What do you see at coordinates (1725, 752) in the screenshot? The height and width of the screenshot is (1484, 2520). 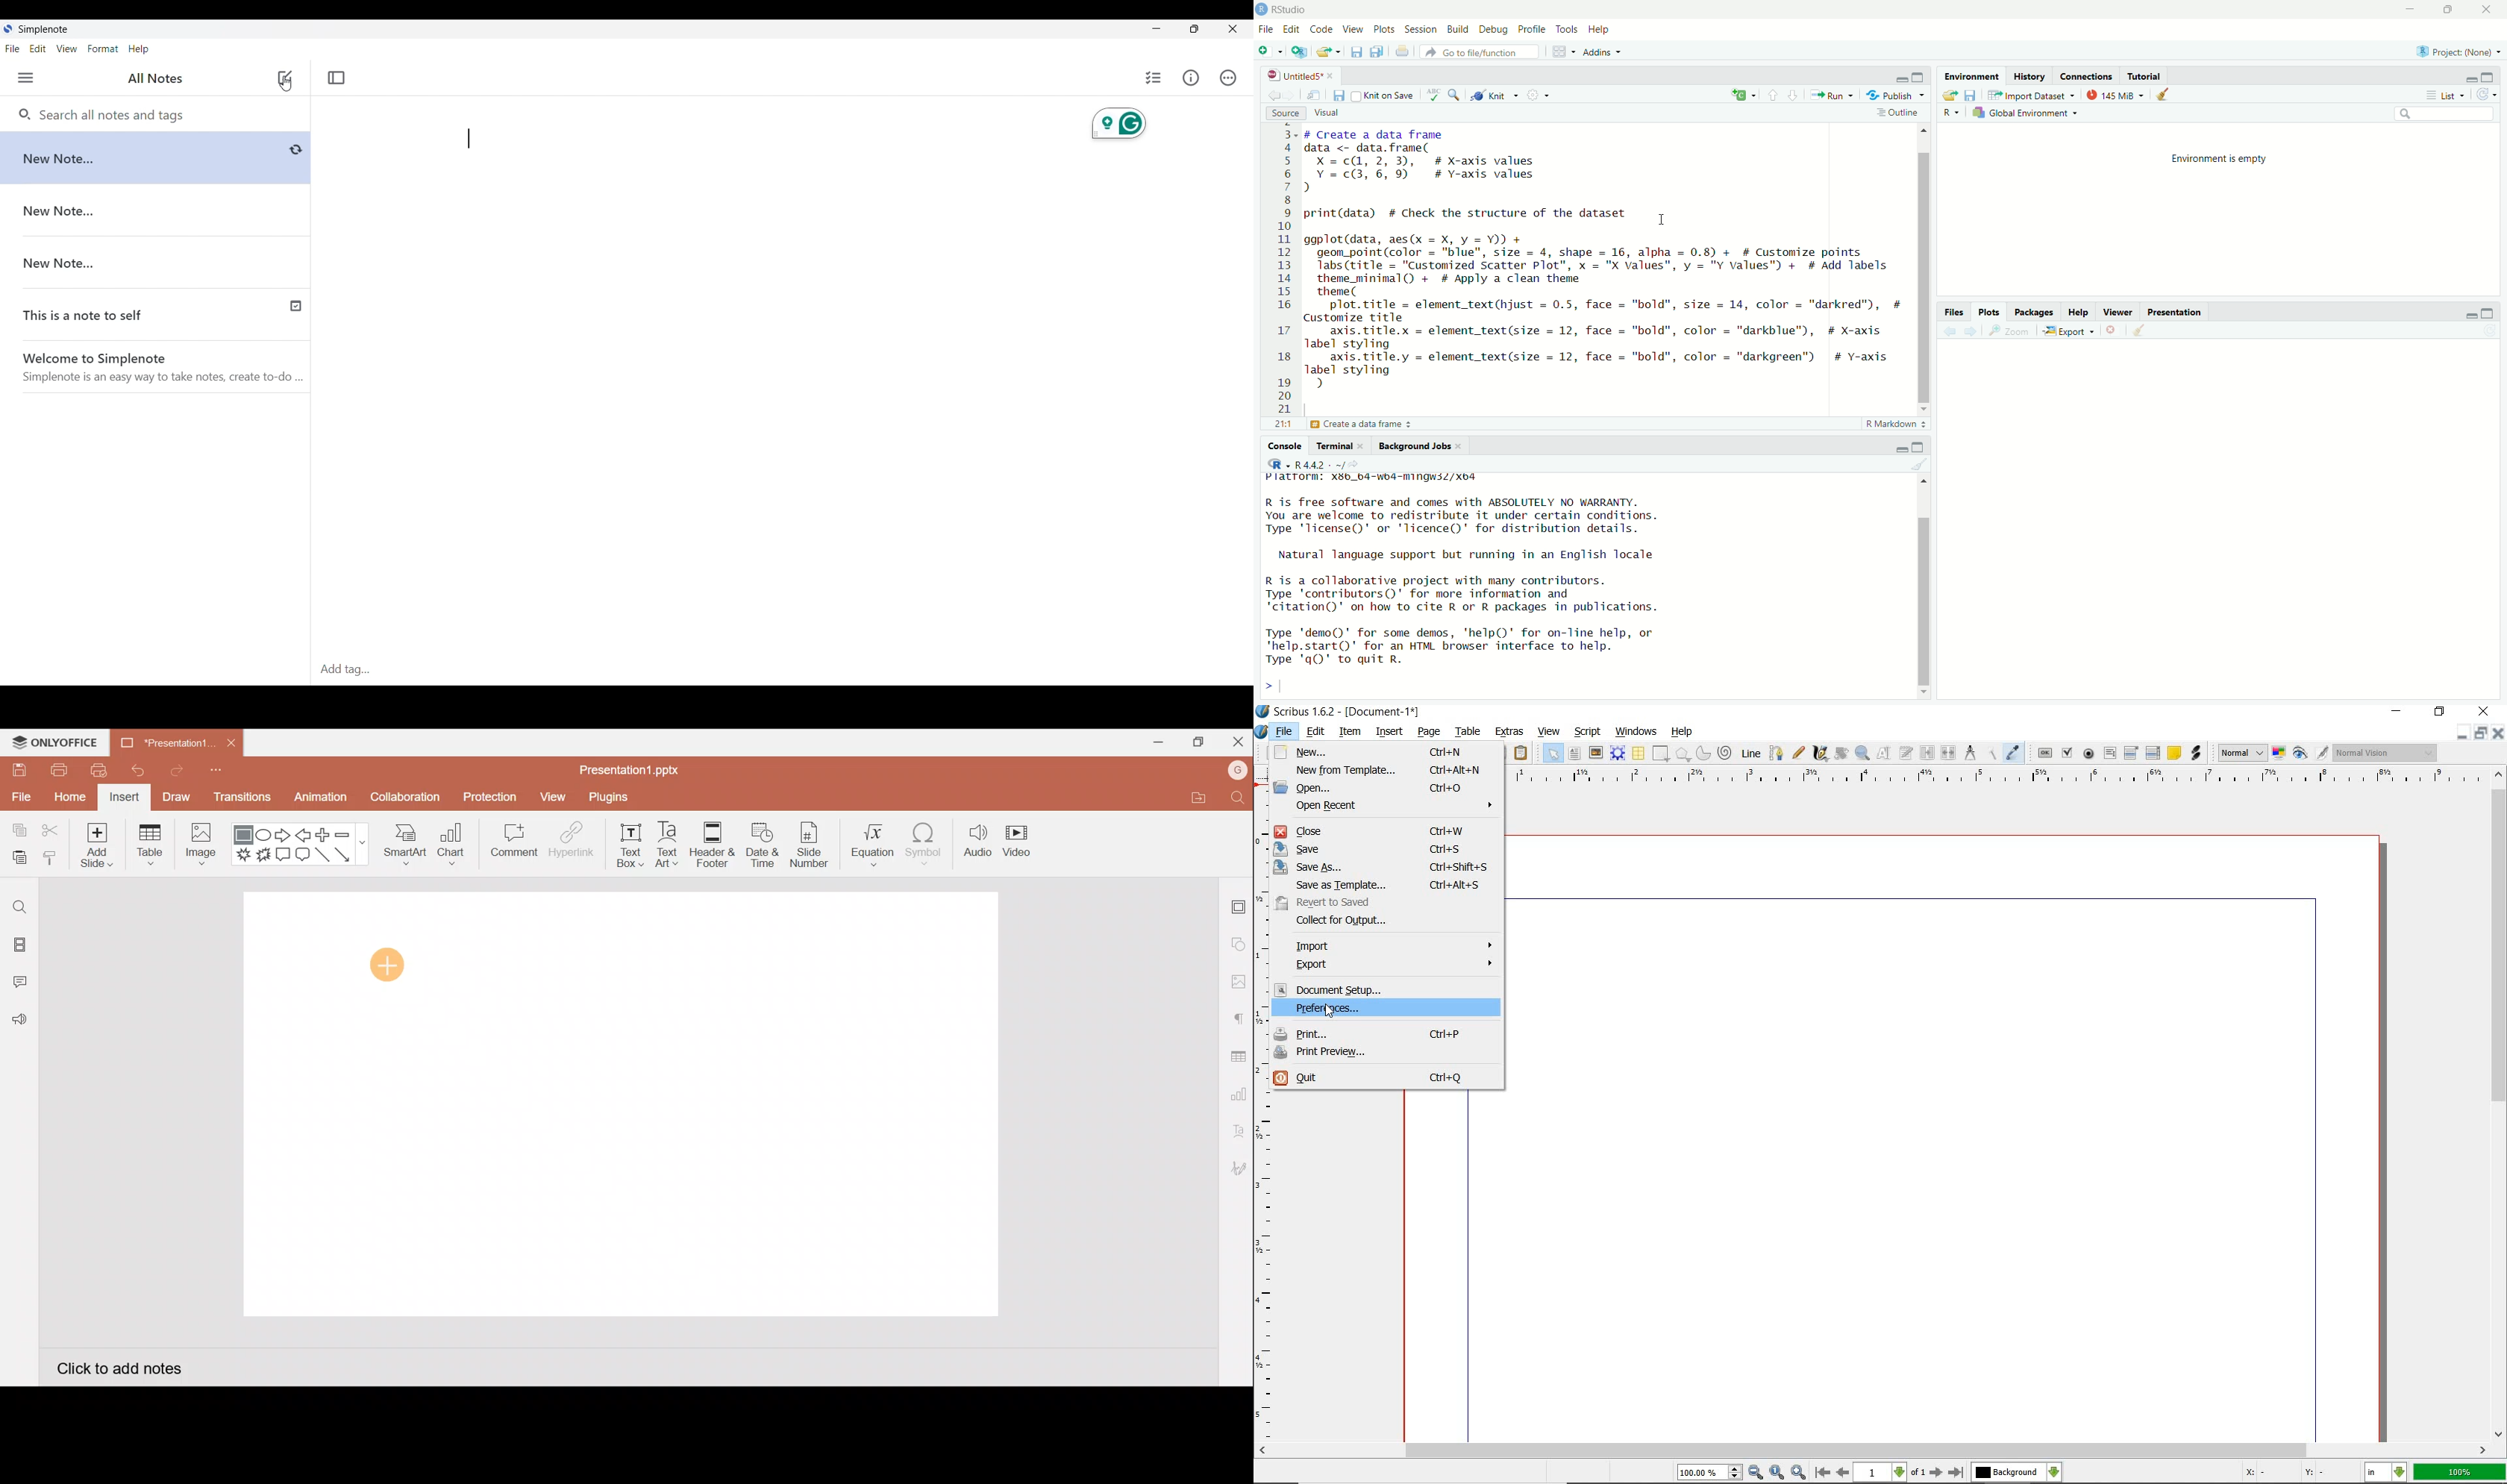 I see `spiral` at bounding box center [1725, 752].